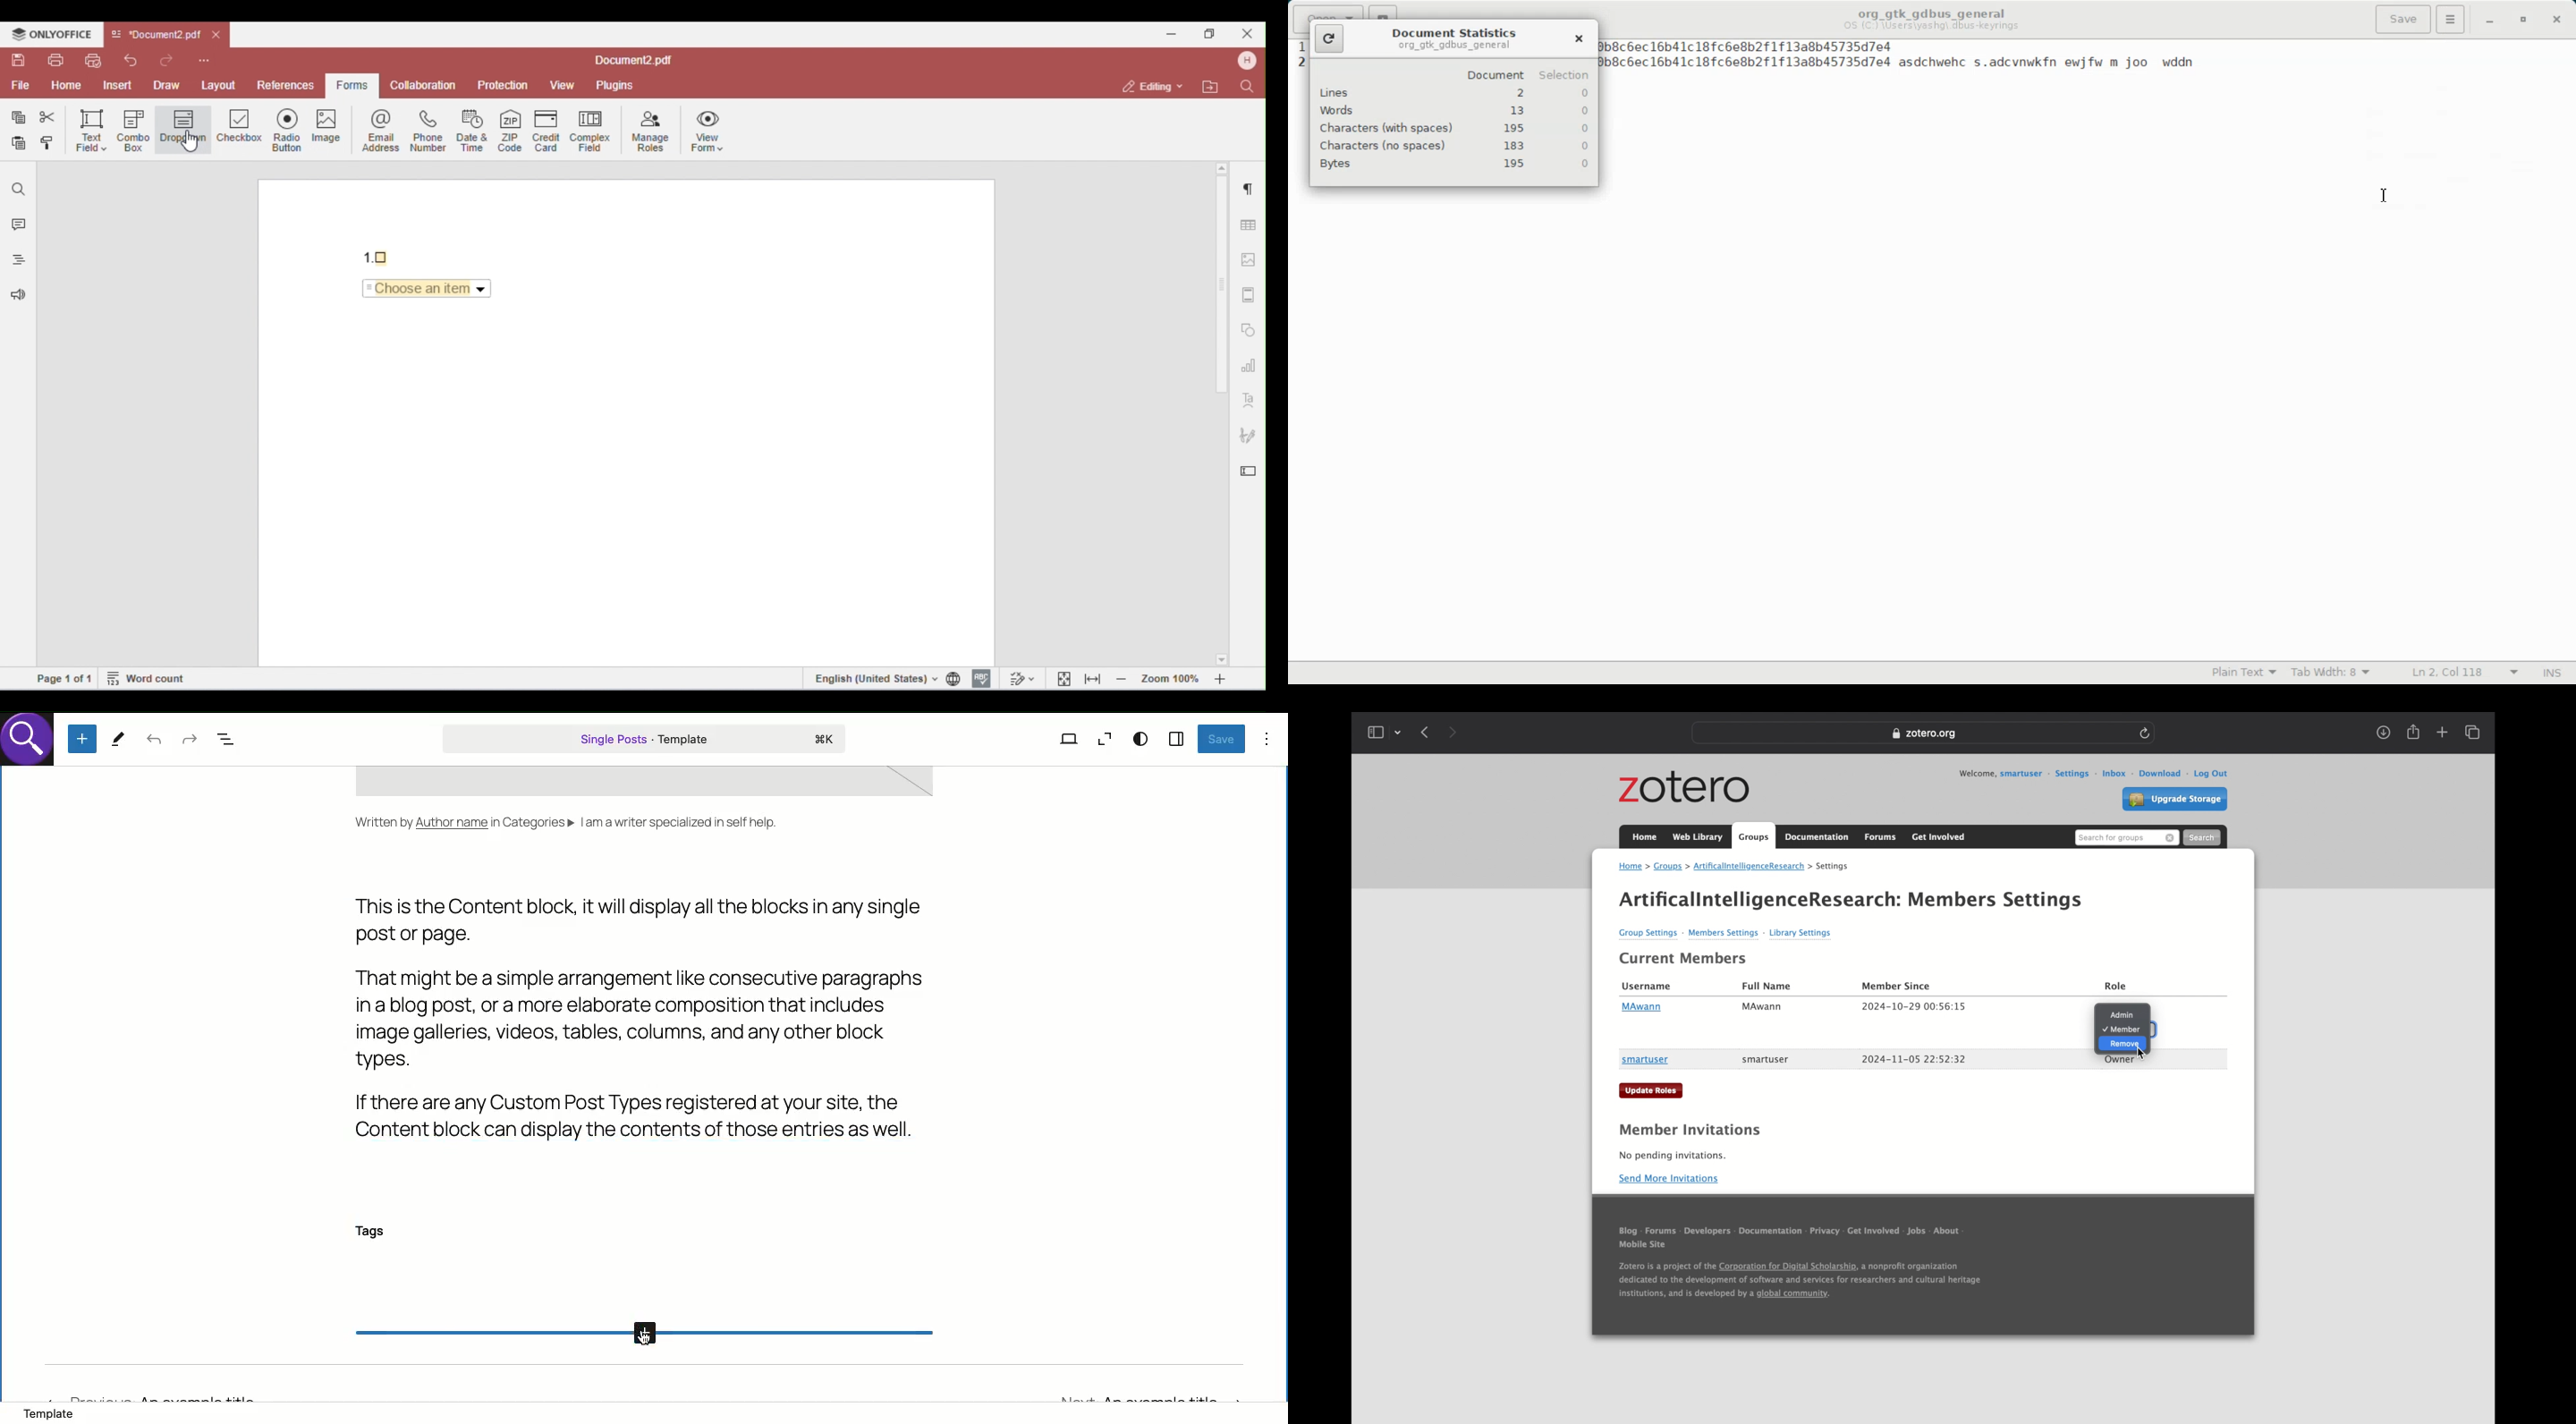 This screenshot has height=1428, width=2576. Describe the element at coordinates (1873, 1233) in the screenshot. I see `get involved` at that location.